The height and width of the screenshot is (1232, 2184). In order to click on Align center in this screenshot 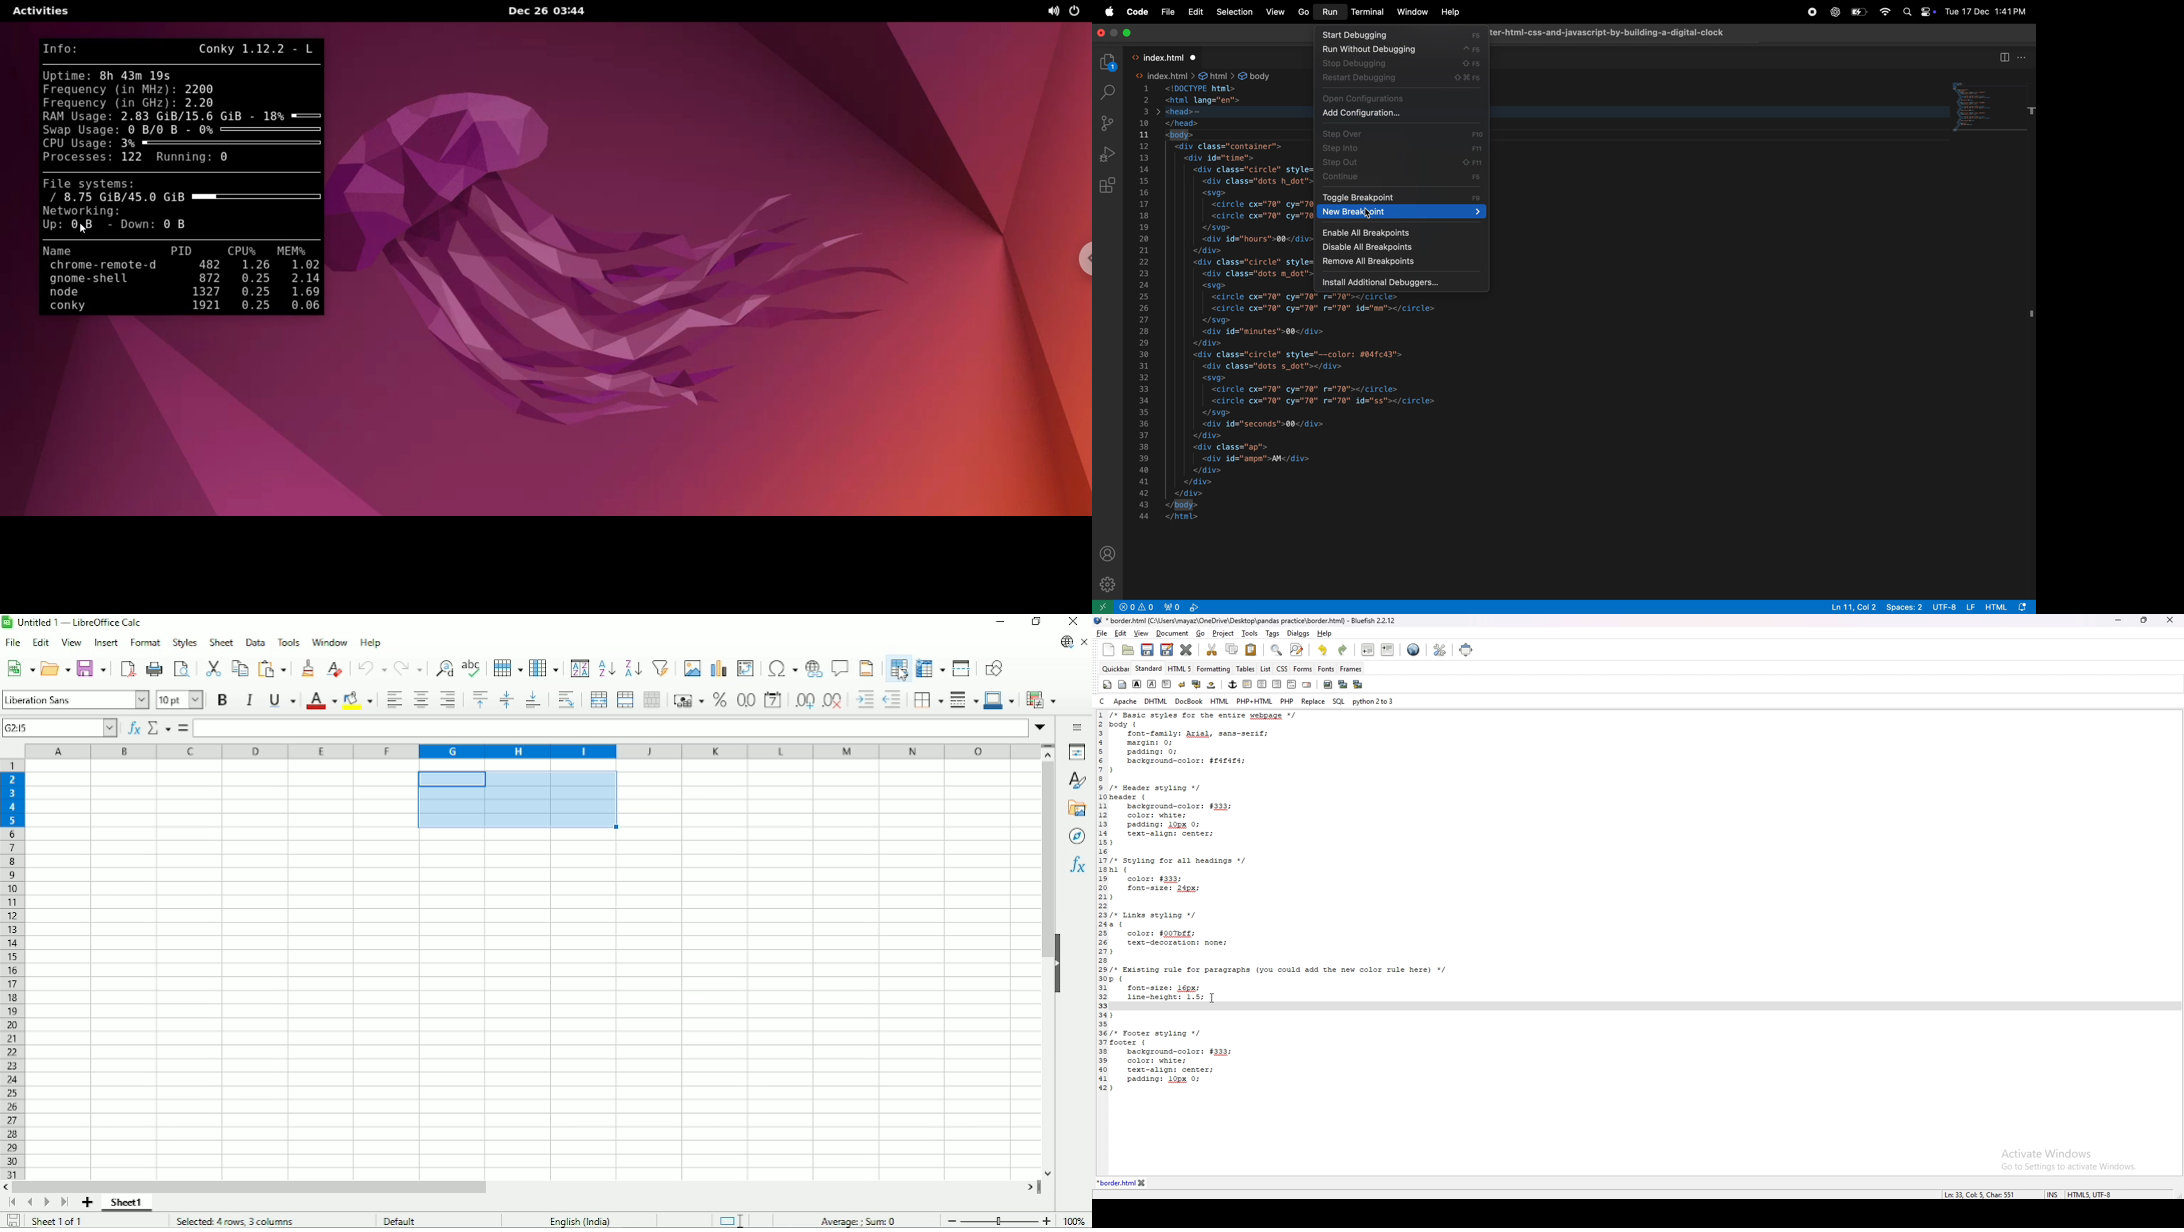, I will do `click(420, 701)`.